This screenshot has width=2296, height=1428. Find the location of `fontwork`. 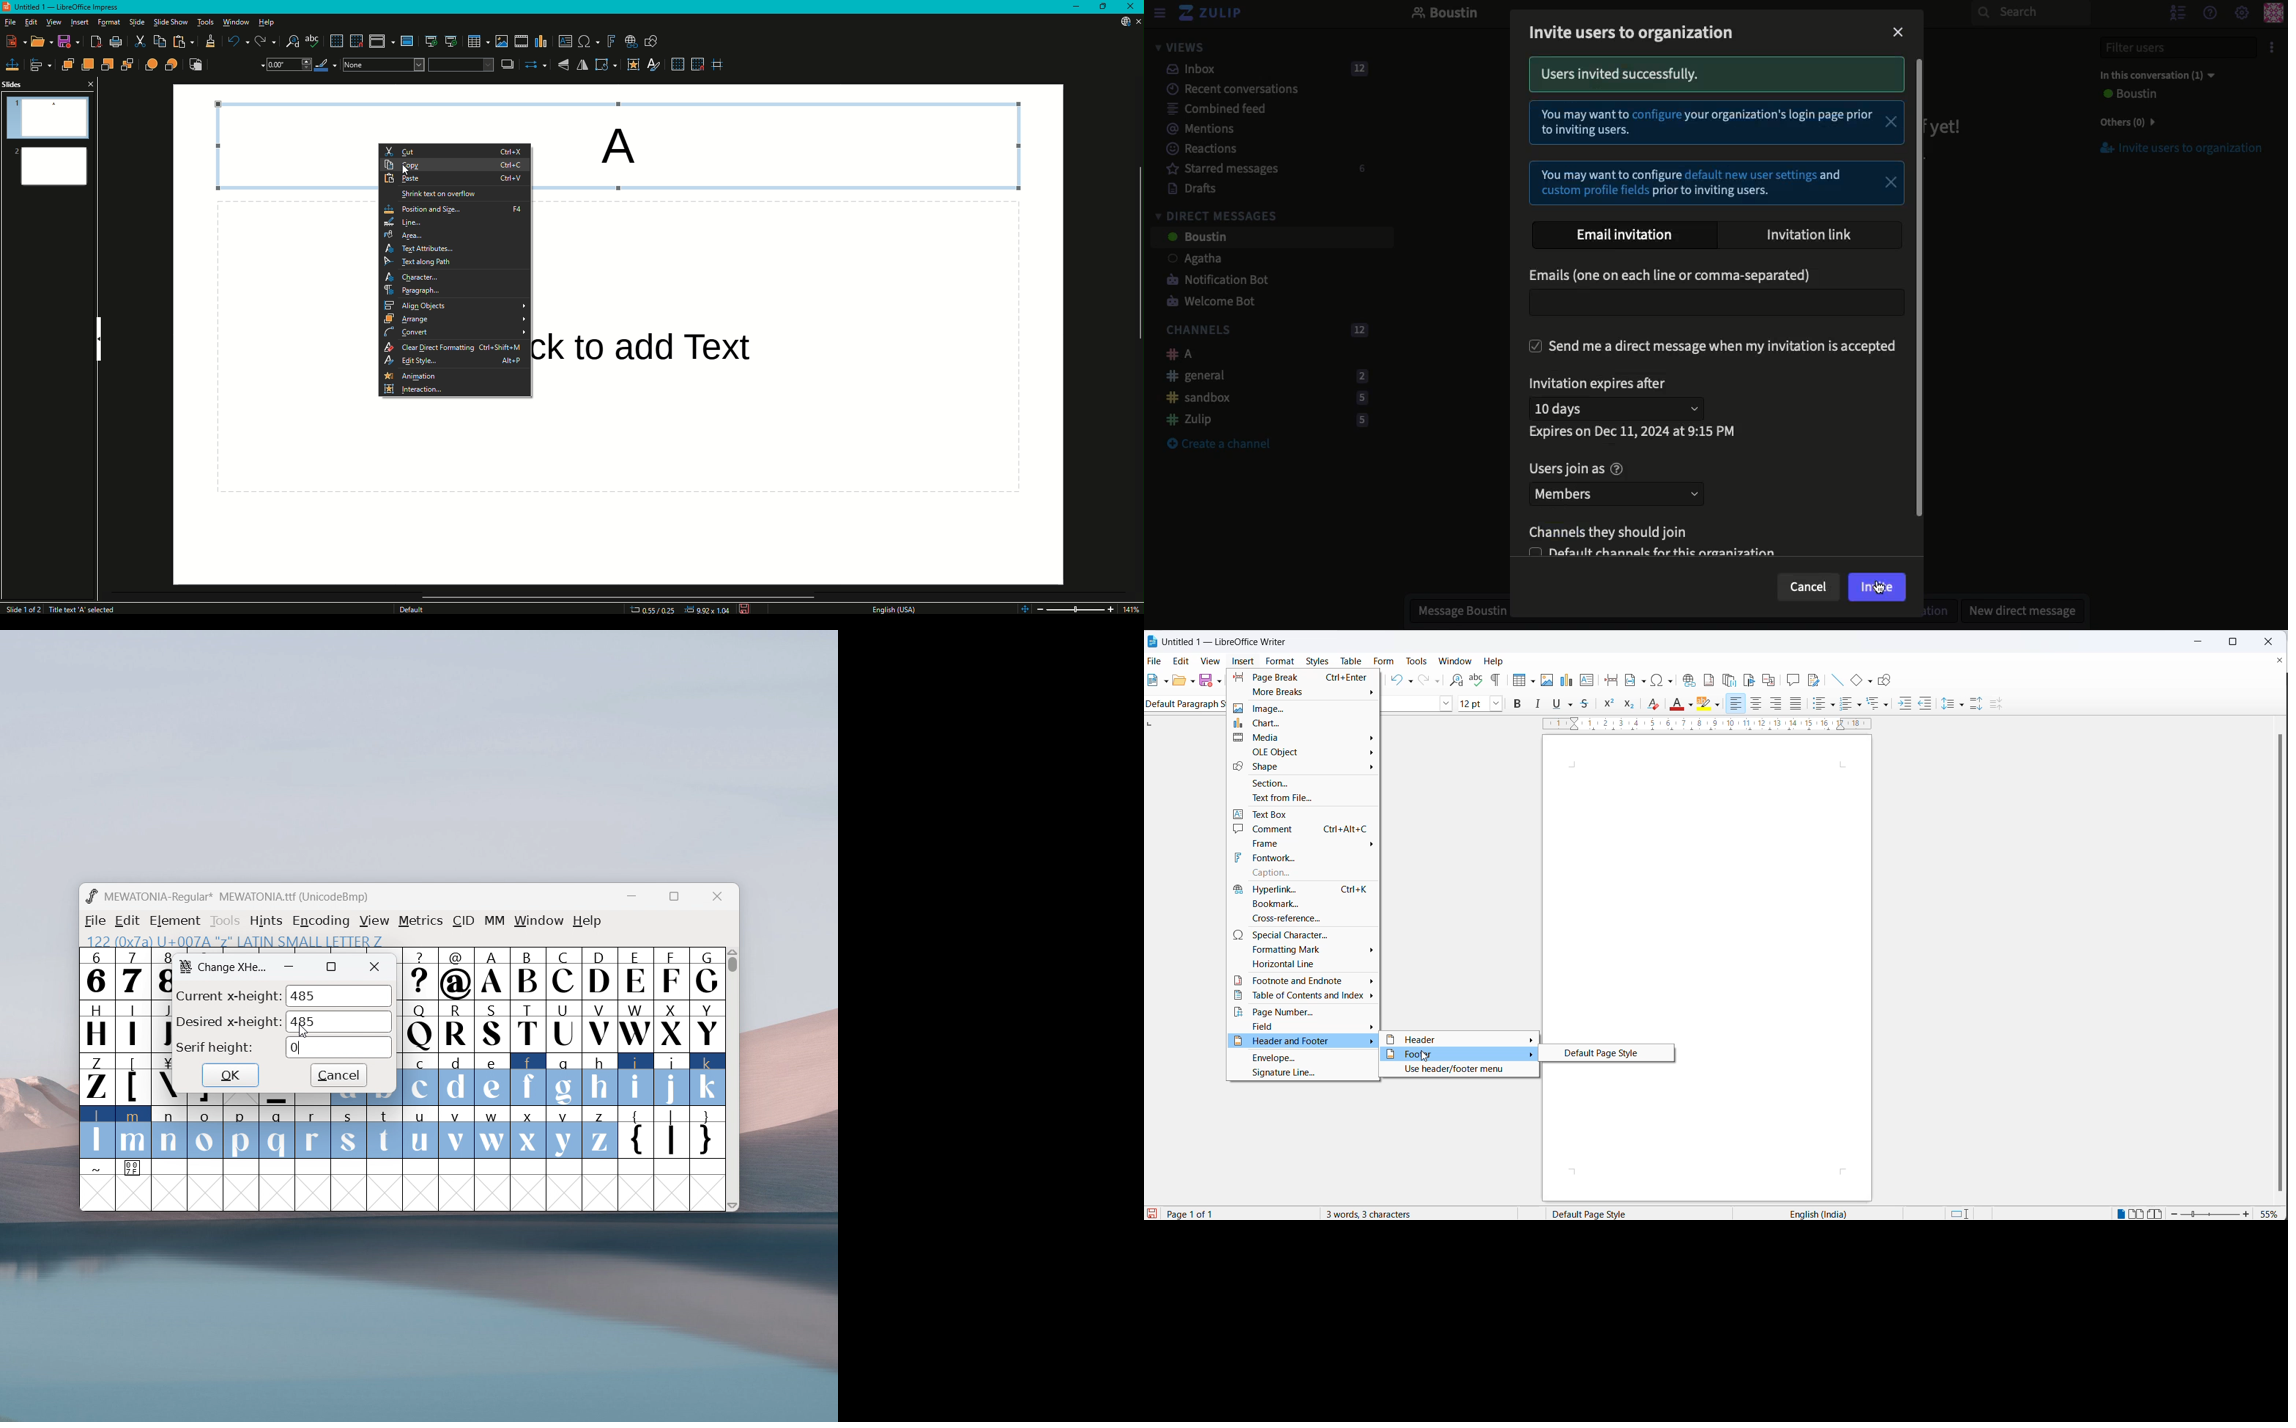

fontwork is located at coordinates (1303, 860).